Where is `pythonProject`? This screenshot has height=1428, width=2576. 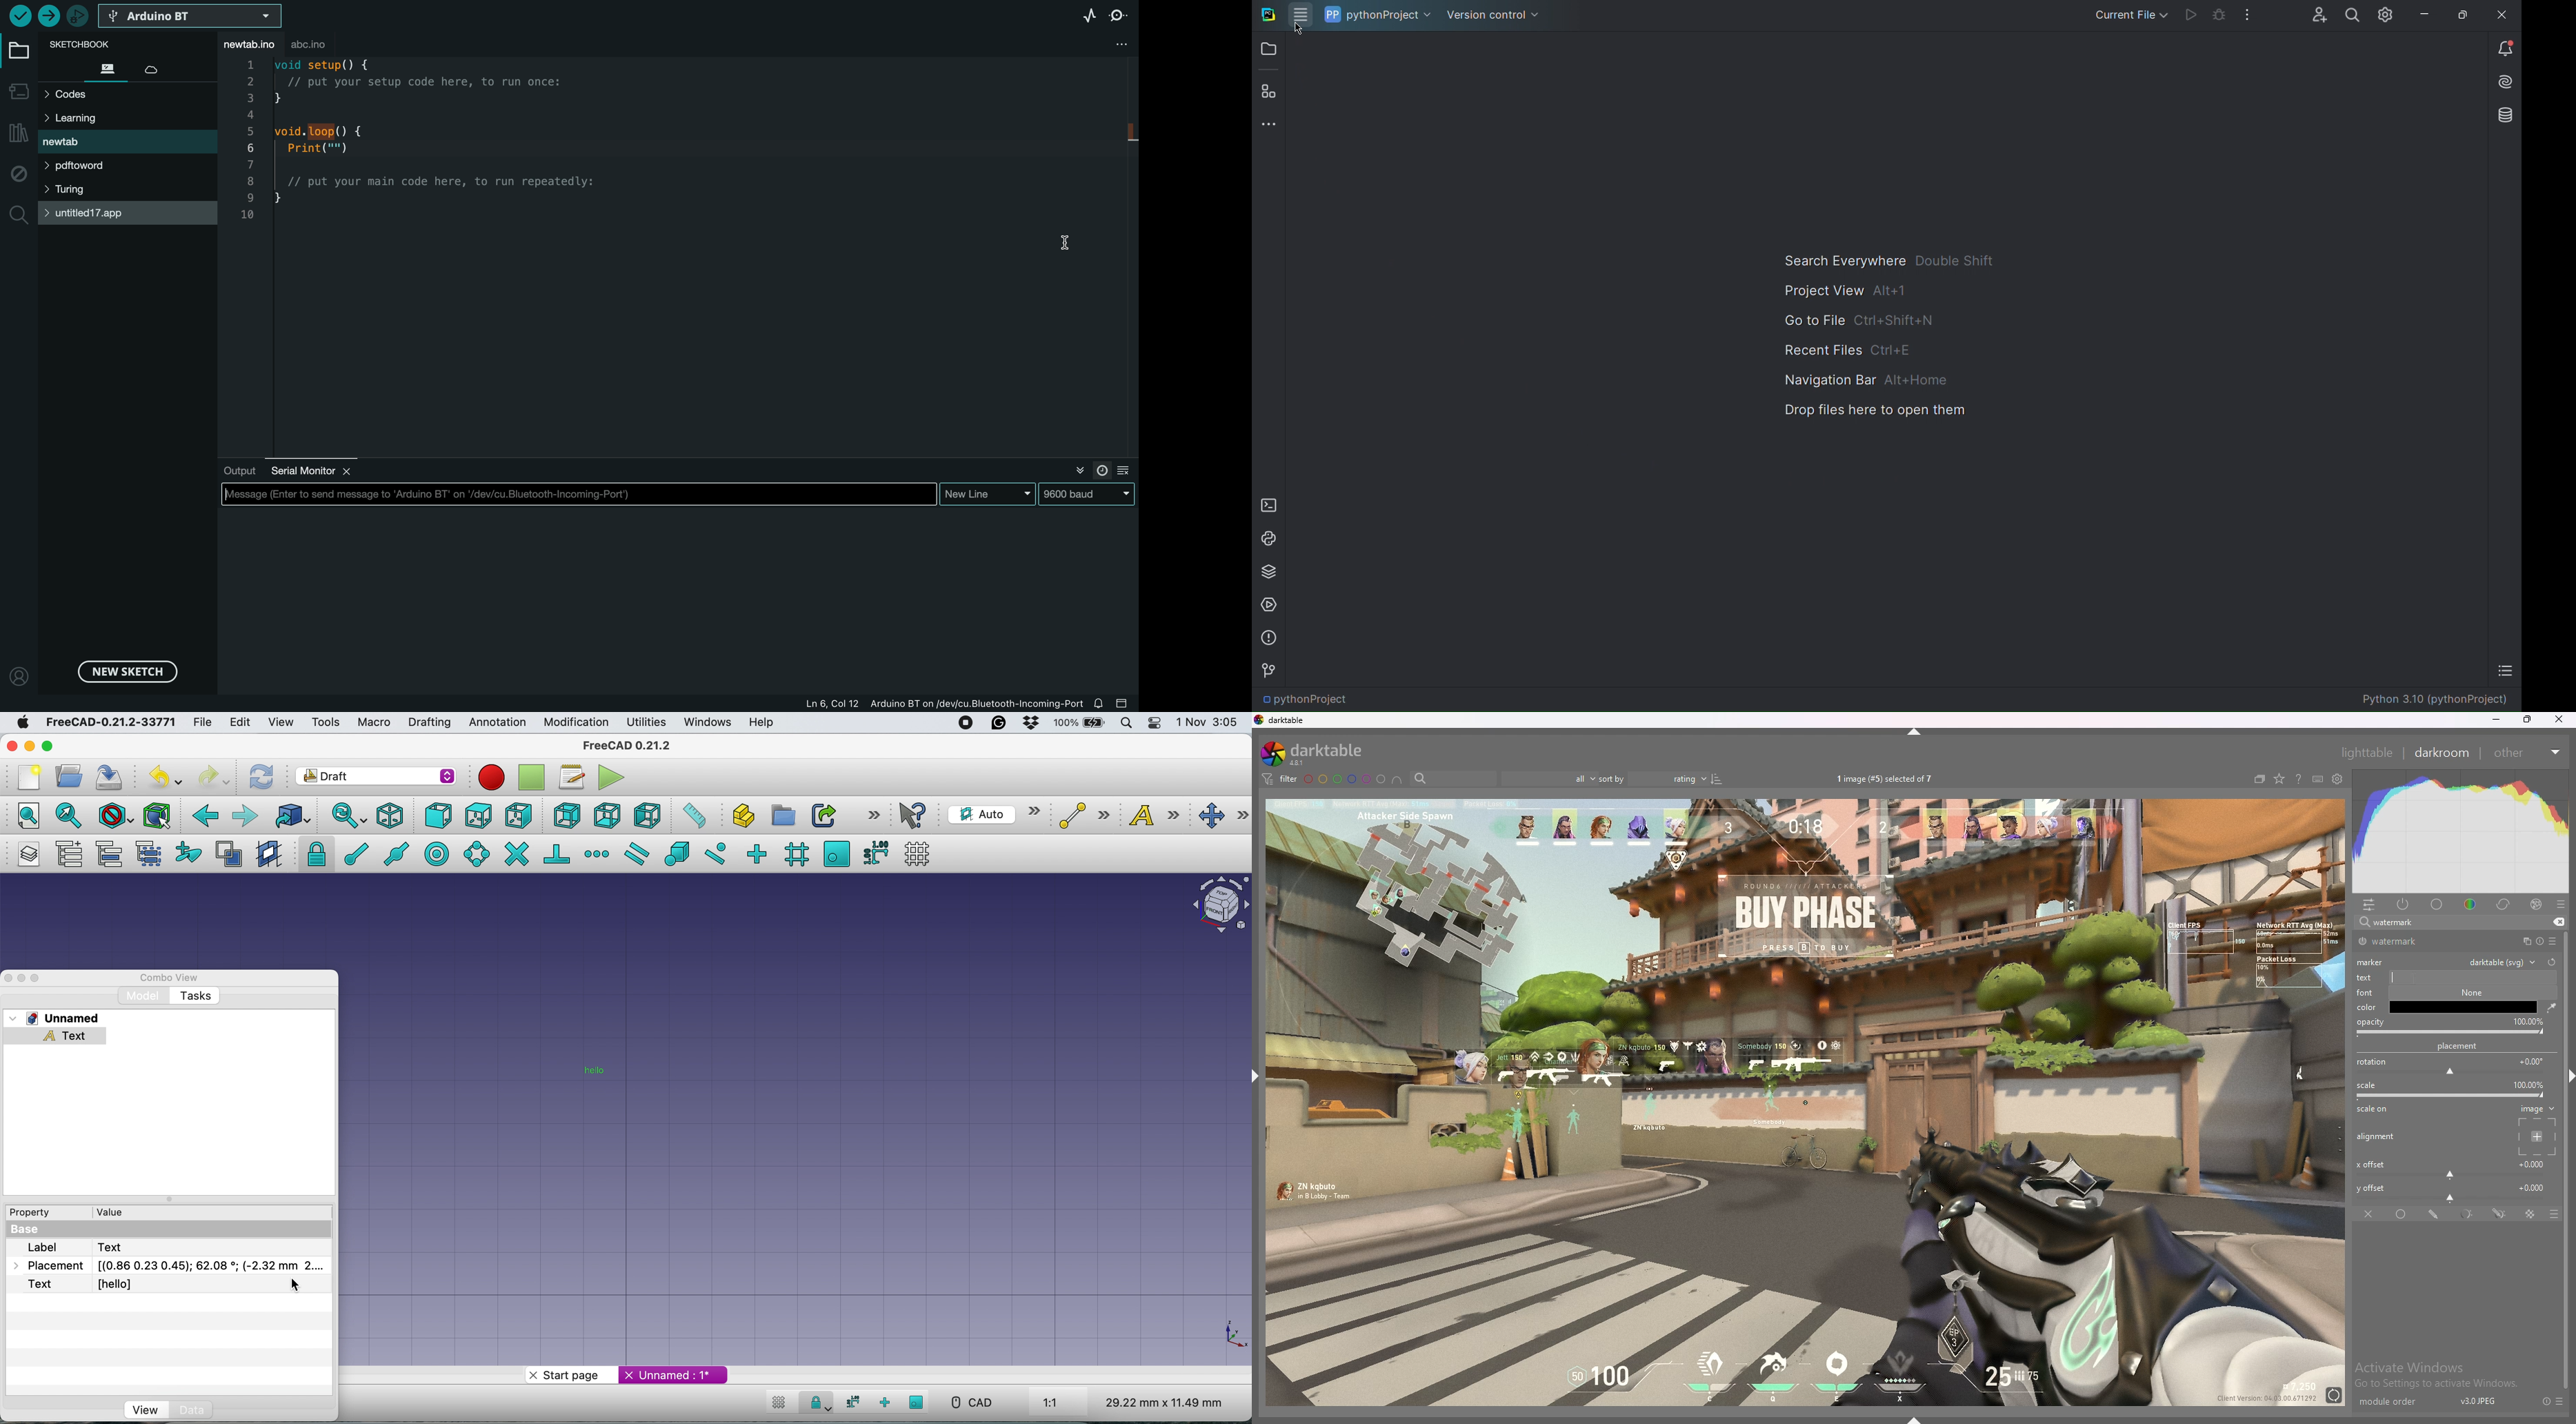 pythonProject is located at coordinates (1309, 701).